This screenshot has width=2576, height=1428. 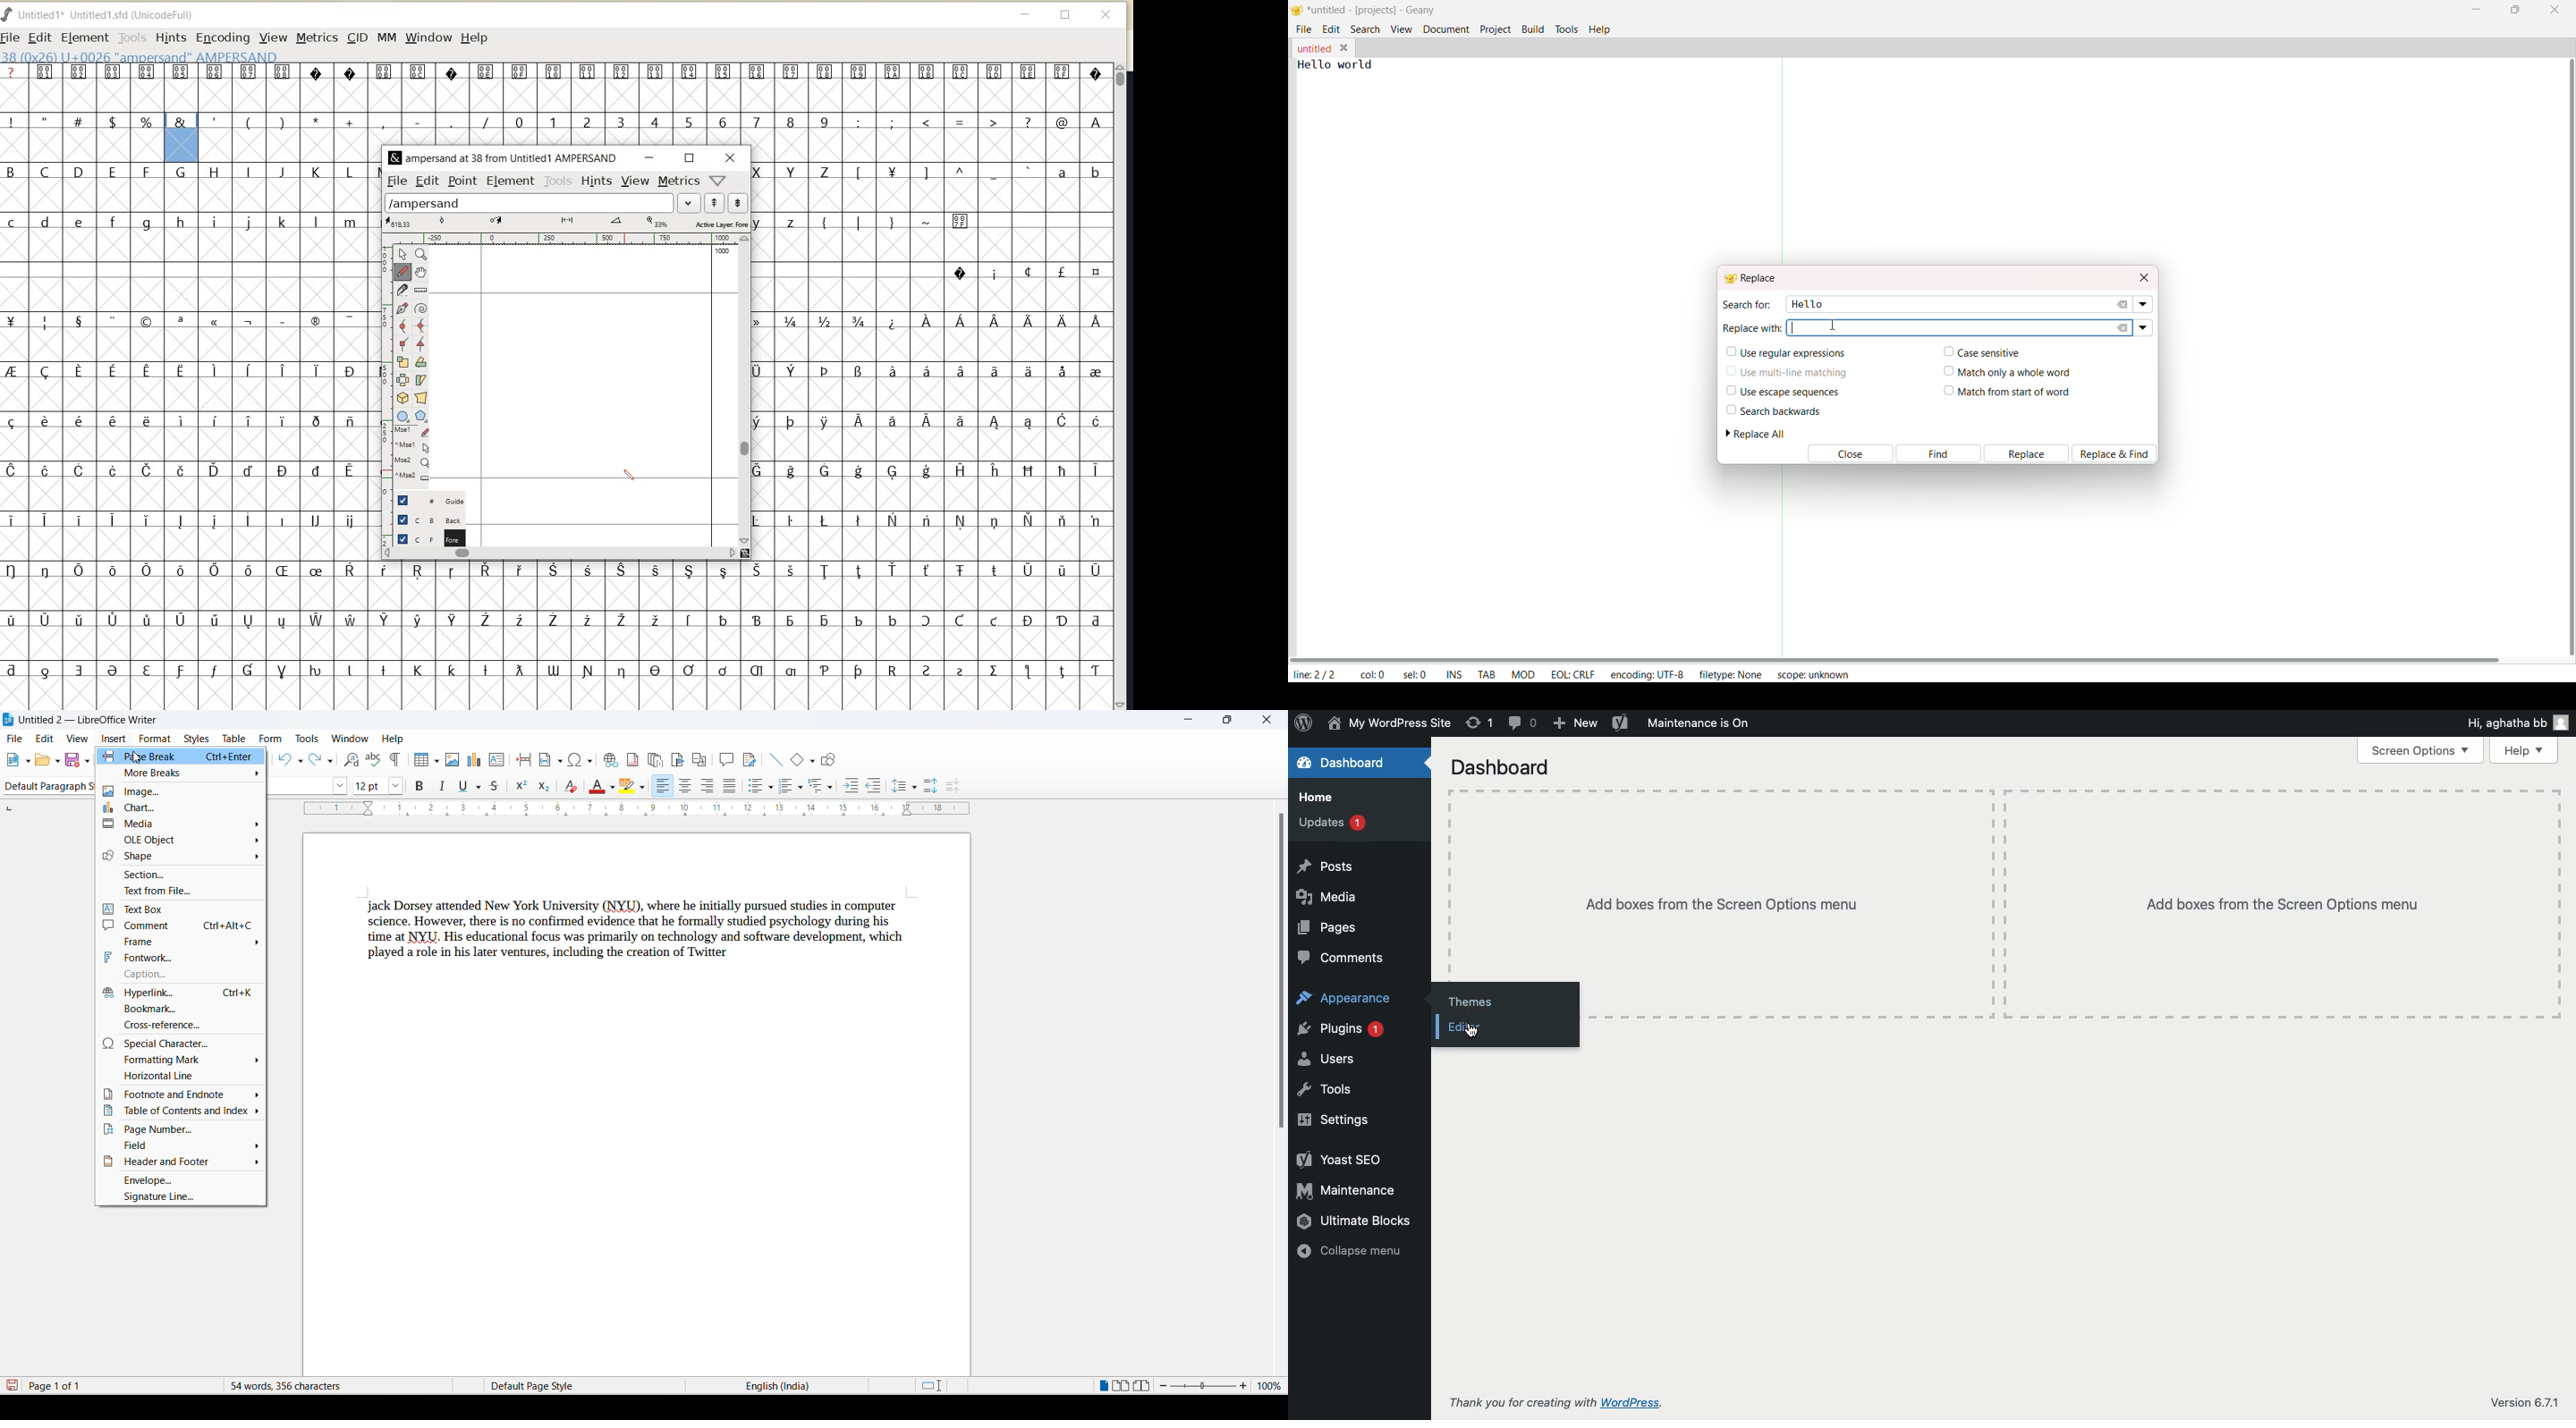 I want to click on horizontal scroll bar, so click(x=1897, y=659).